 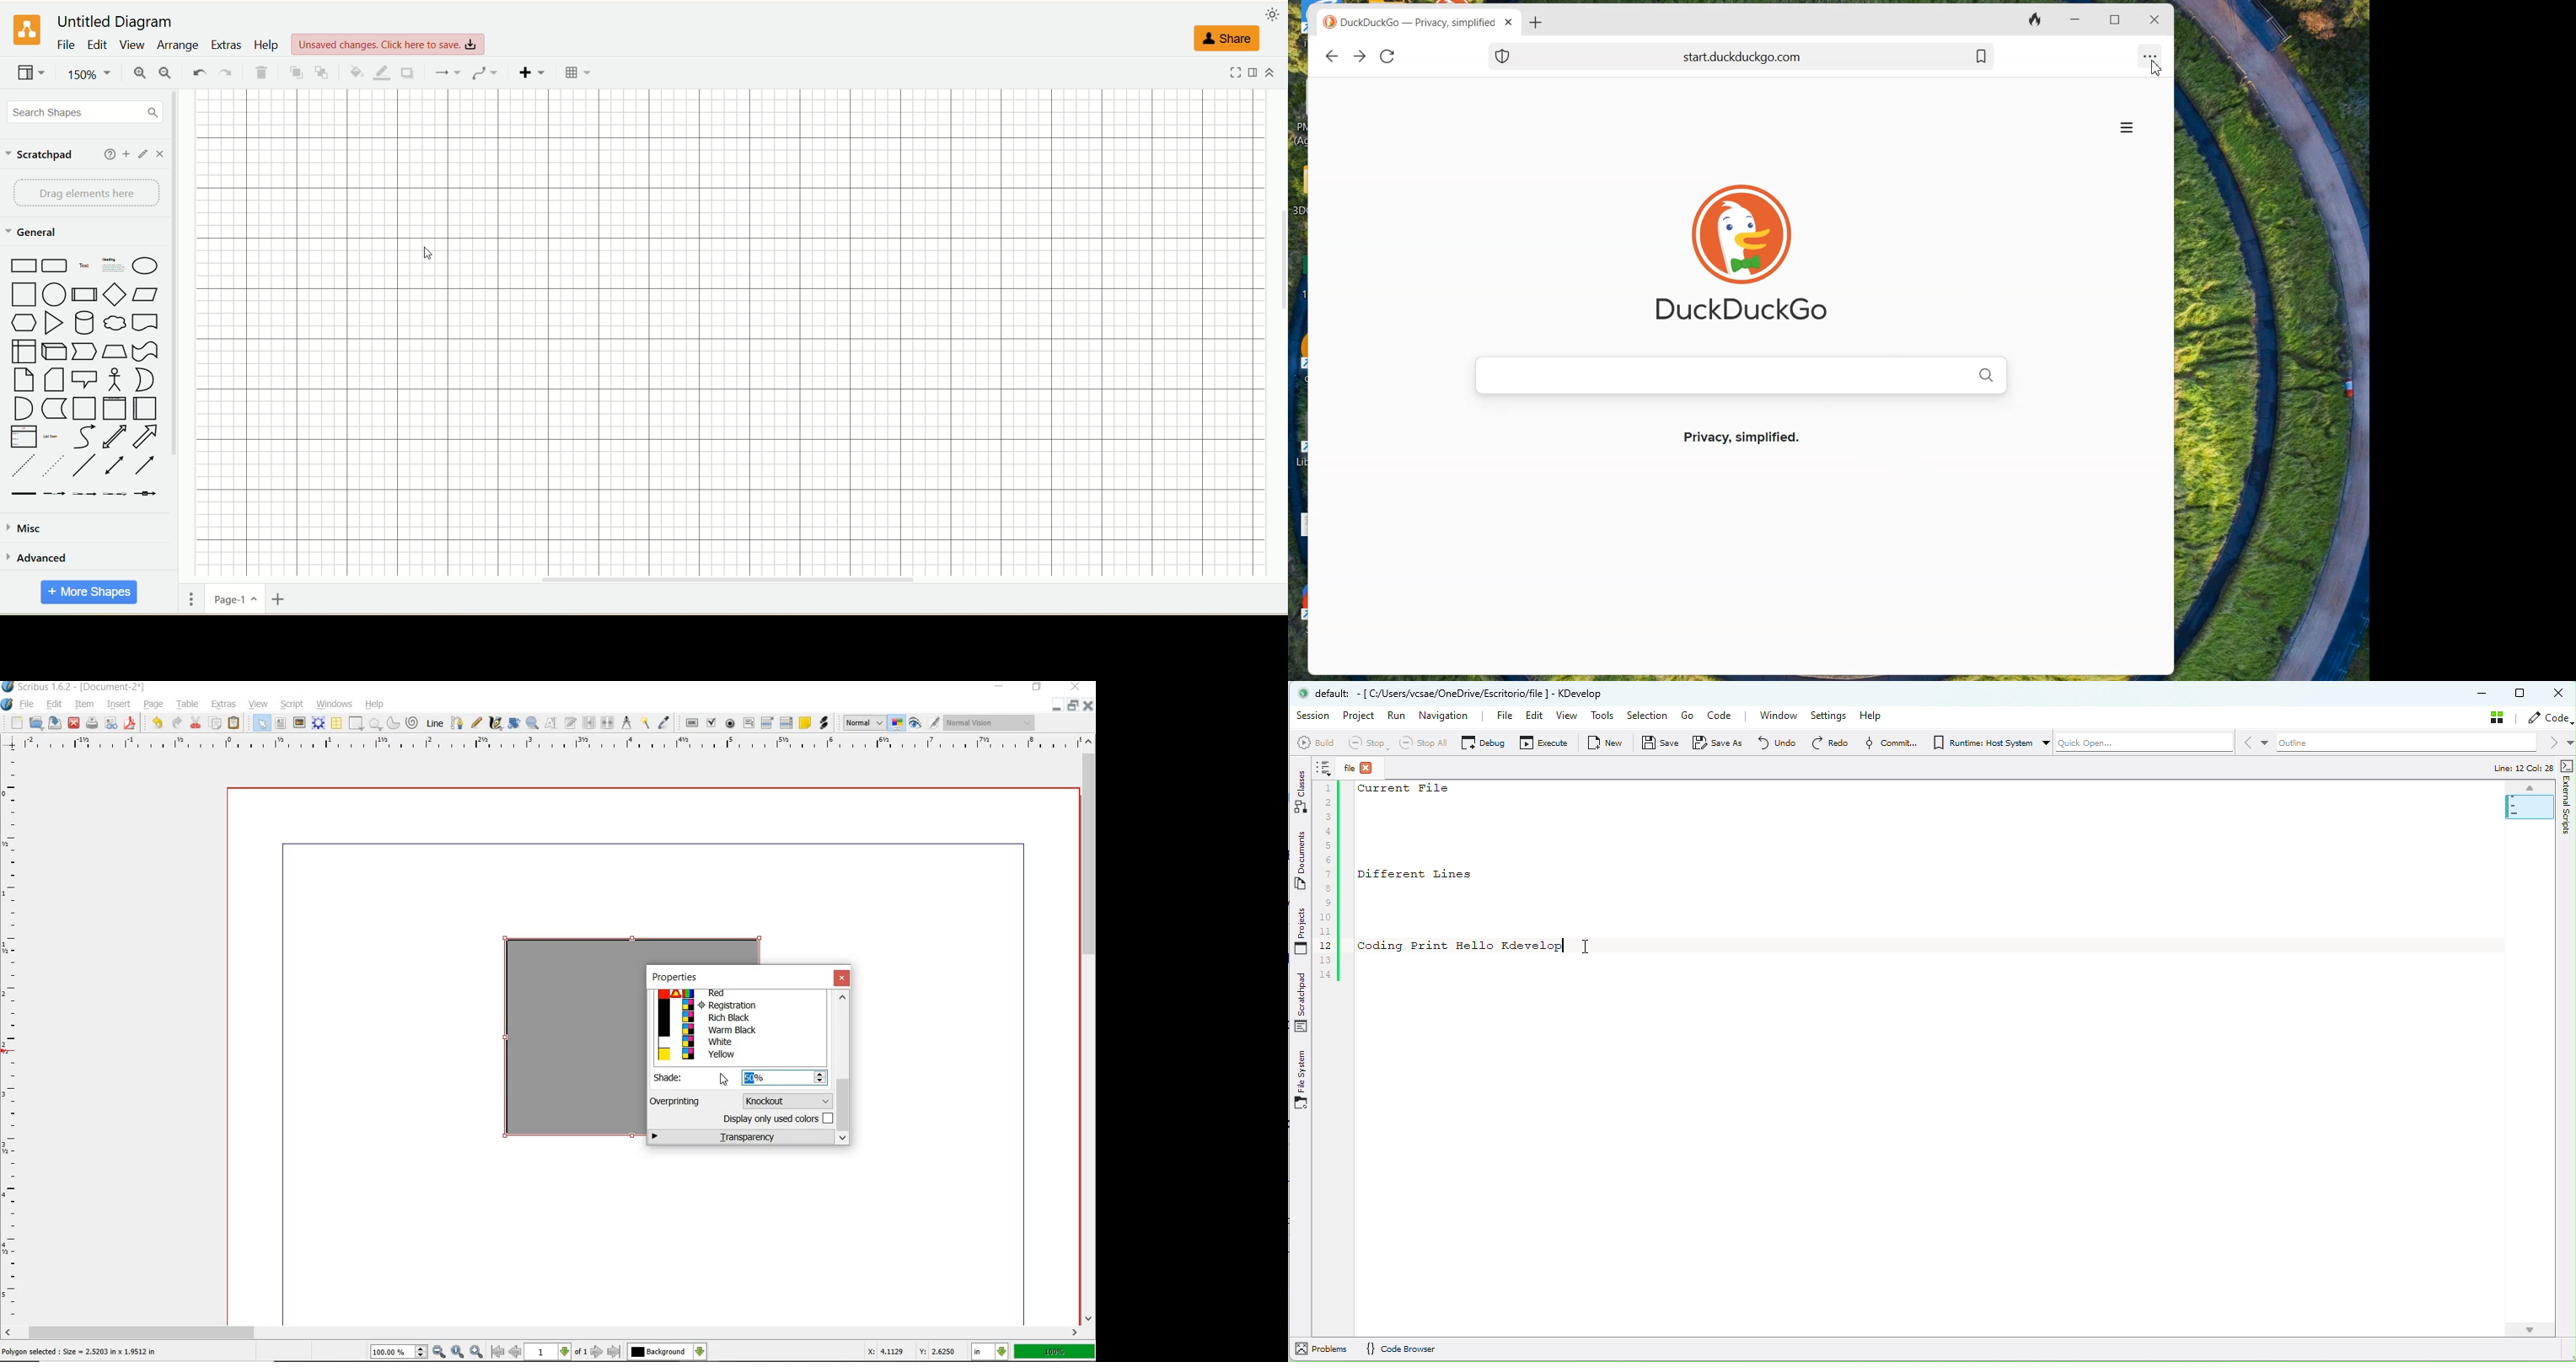 What do you see at coordinates (737, 1041) in the screenshot?
I see `White` at bounding box center [737, 1041].